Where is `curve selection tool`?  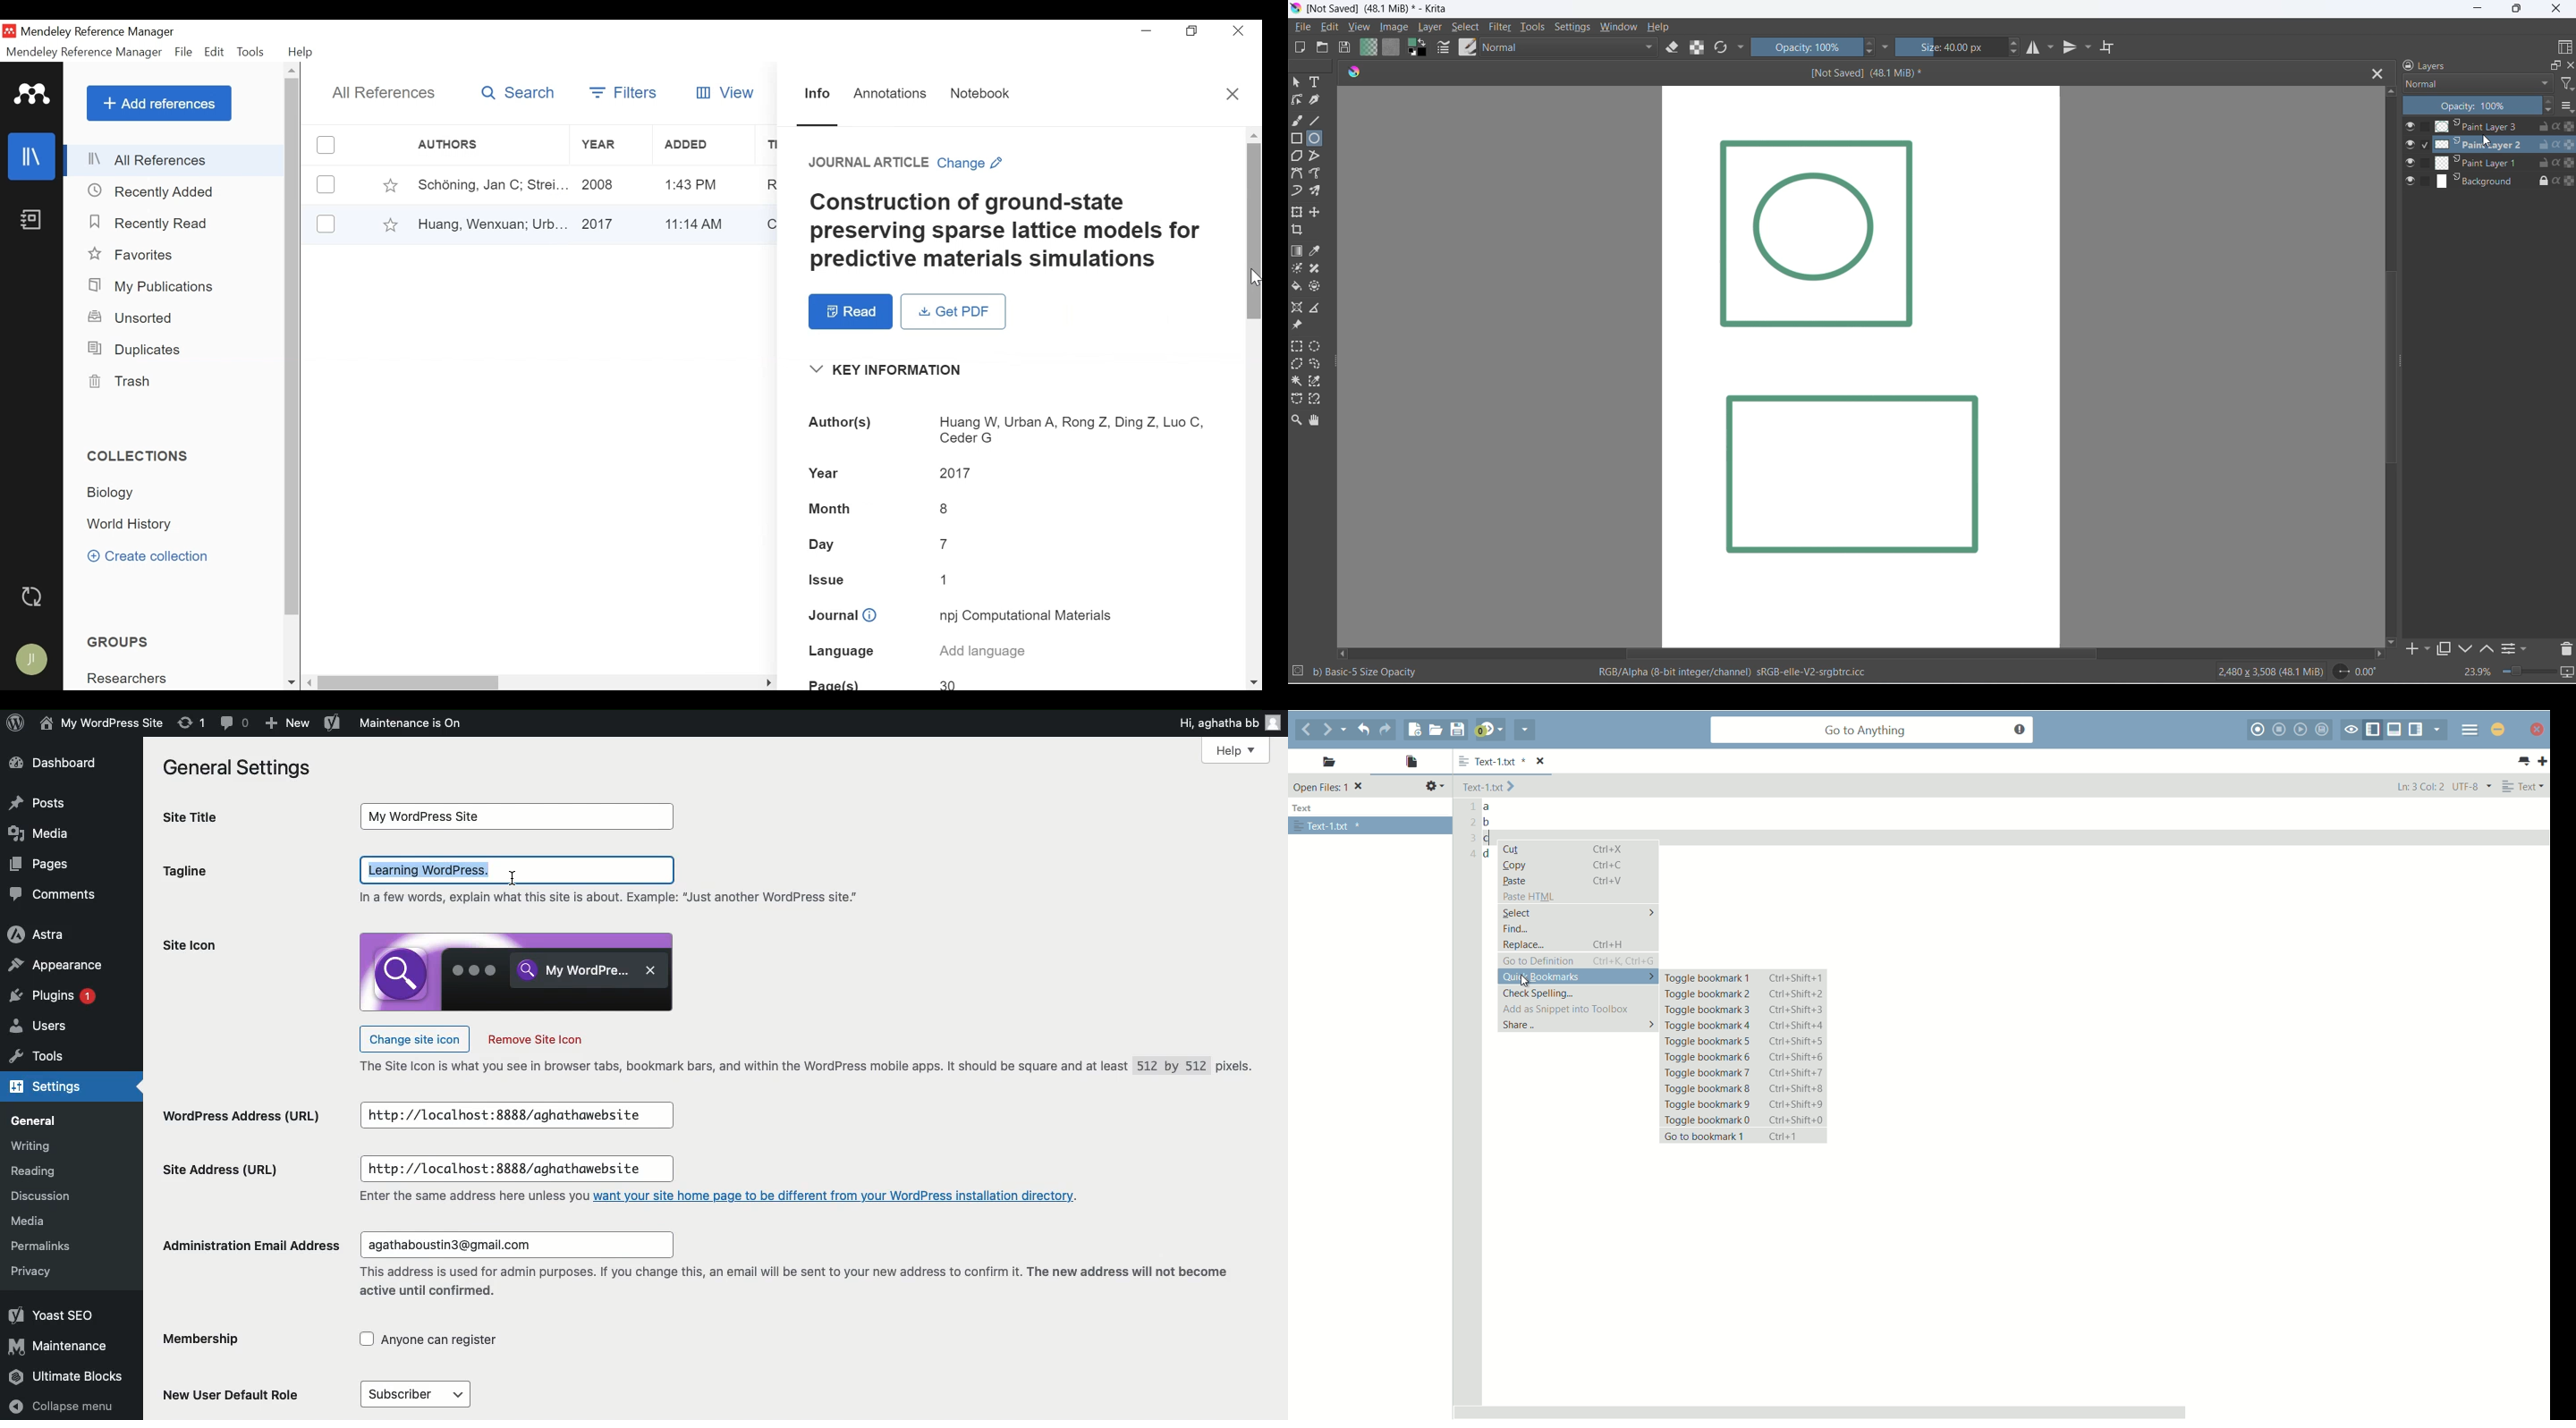 curve selection tool is located at coordinates (1319, 366).